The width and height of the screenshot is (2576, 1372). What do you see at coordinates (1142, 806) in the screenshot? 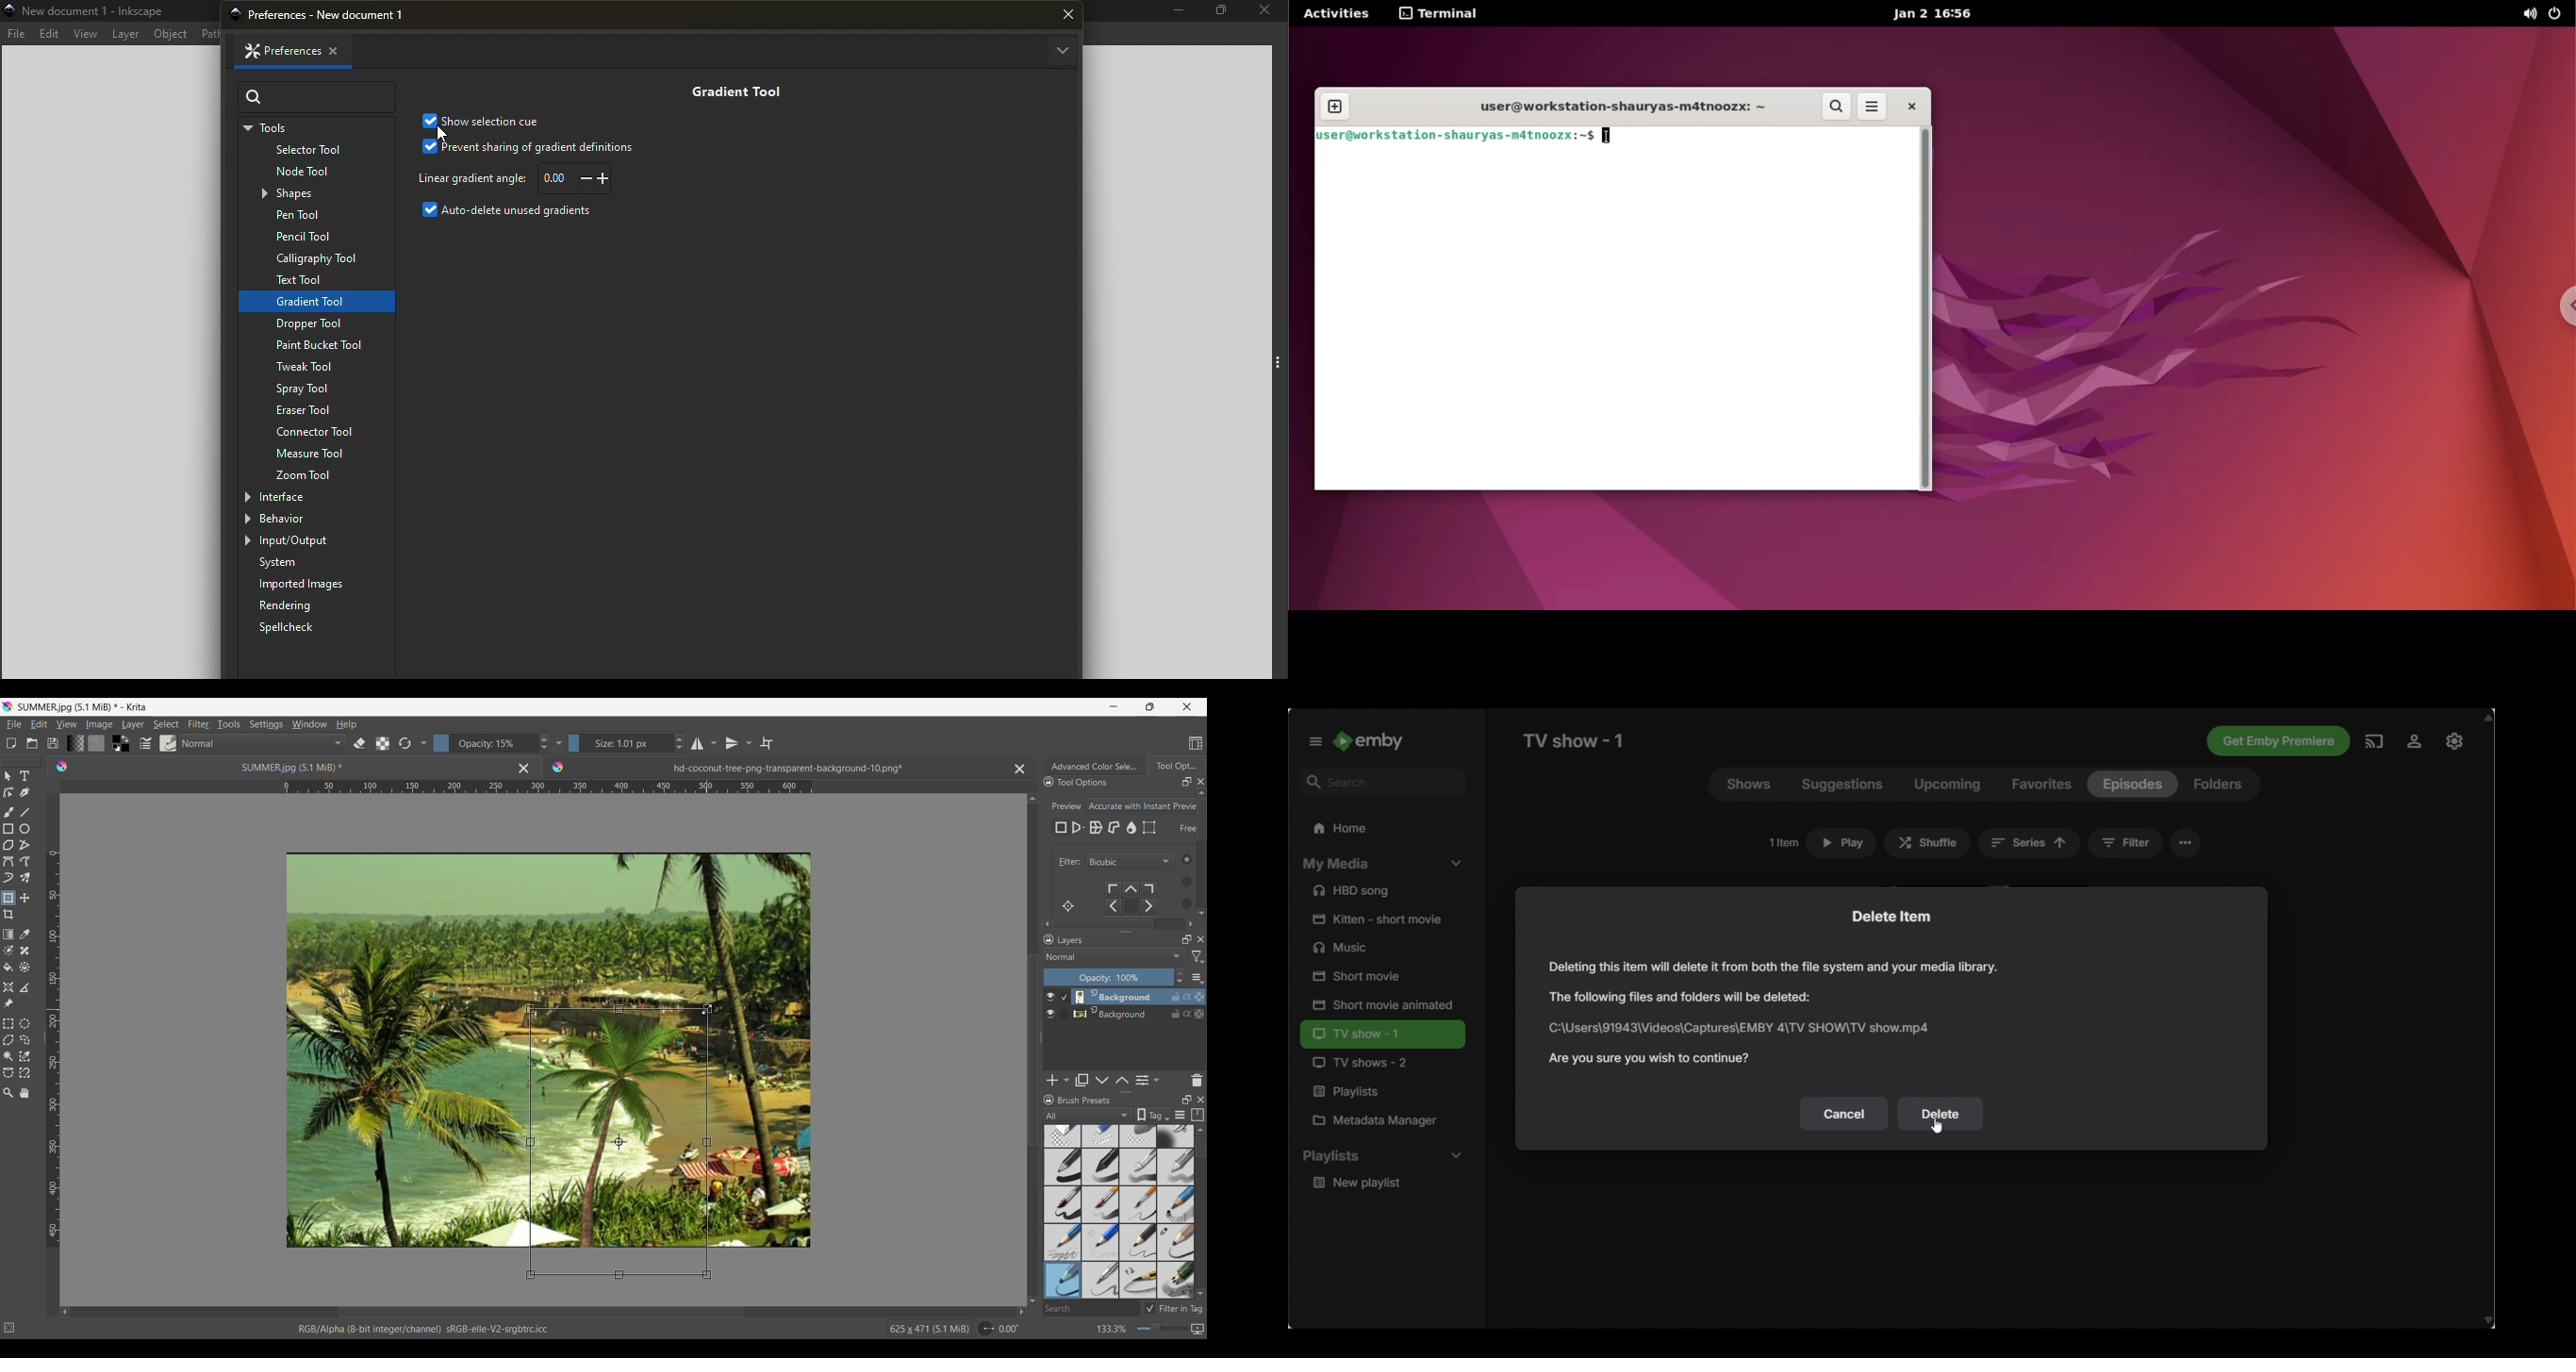
I see `Preview options` at bounding box center [1142, 806].